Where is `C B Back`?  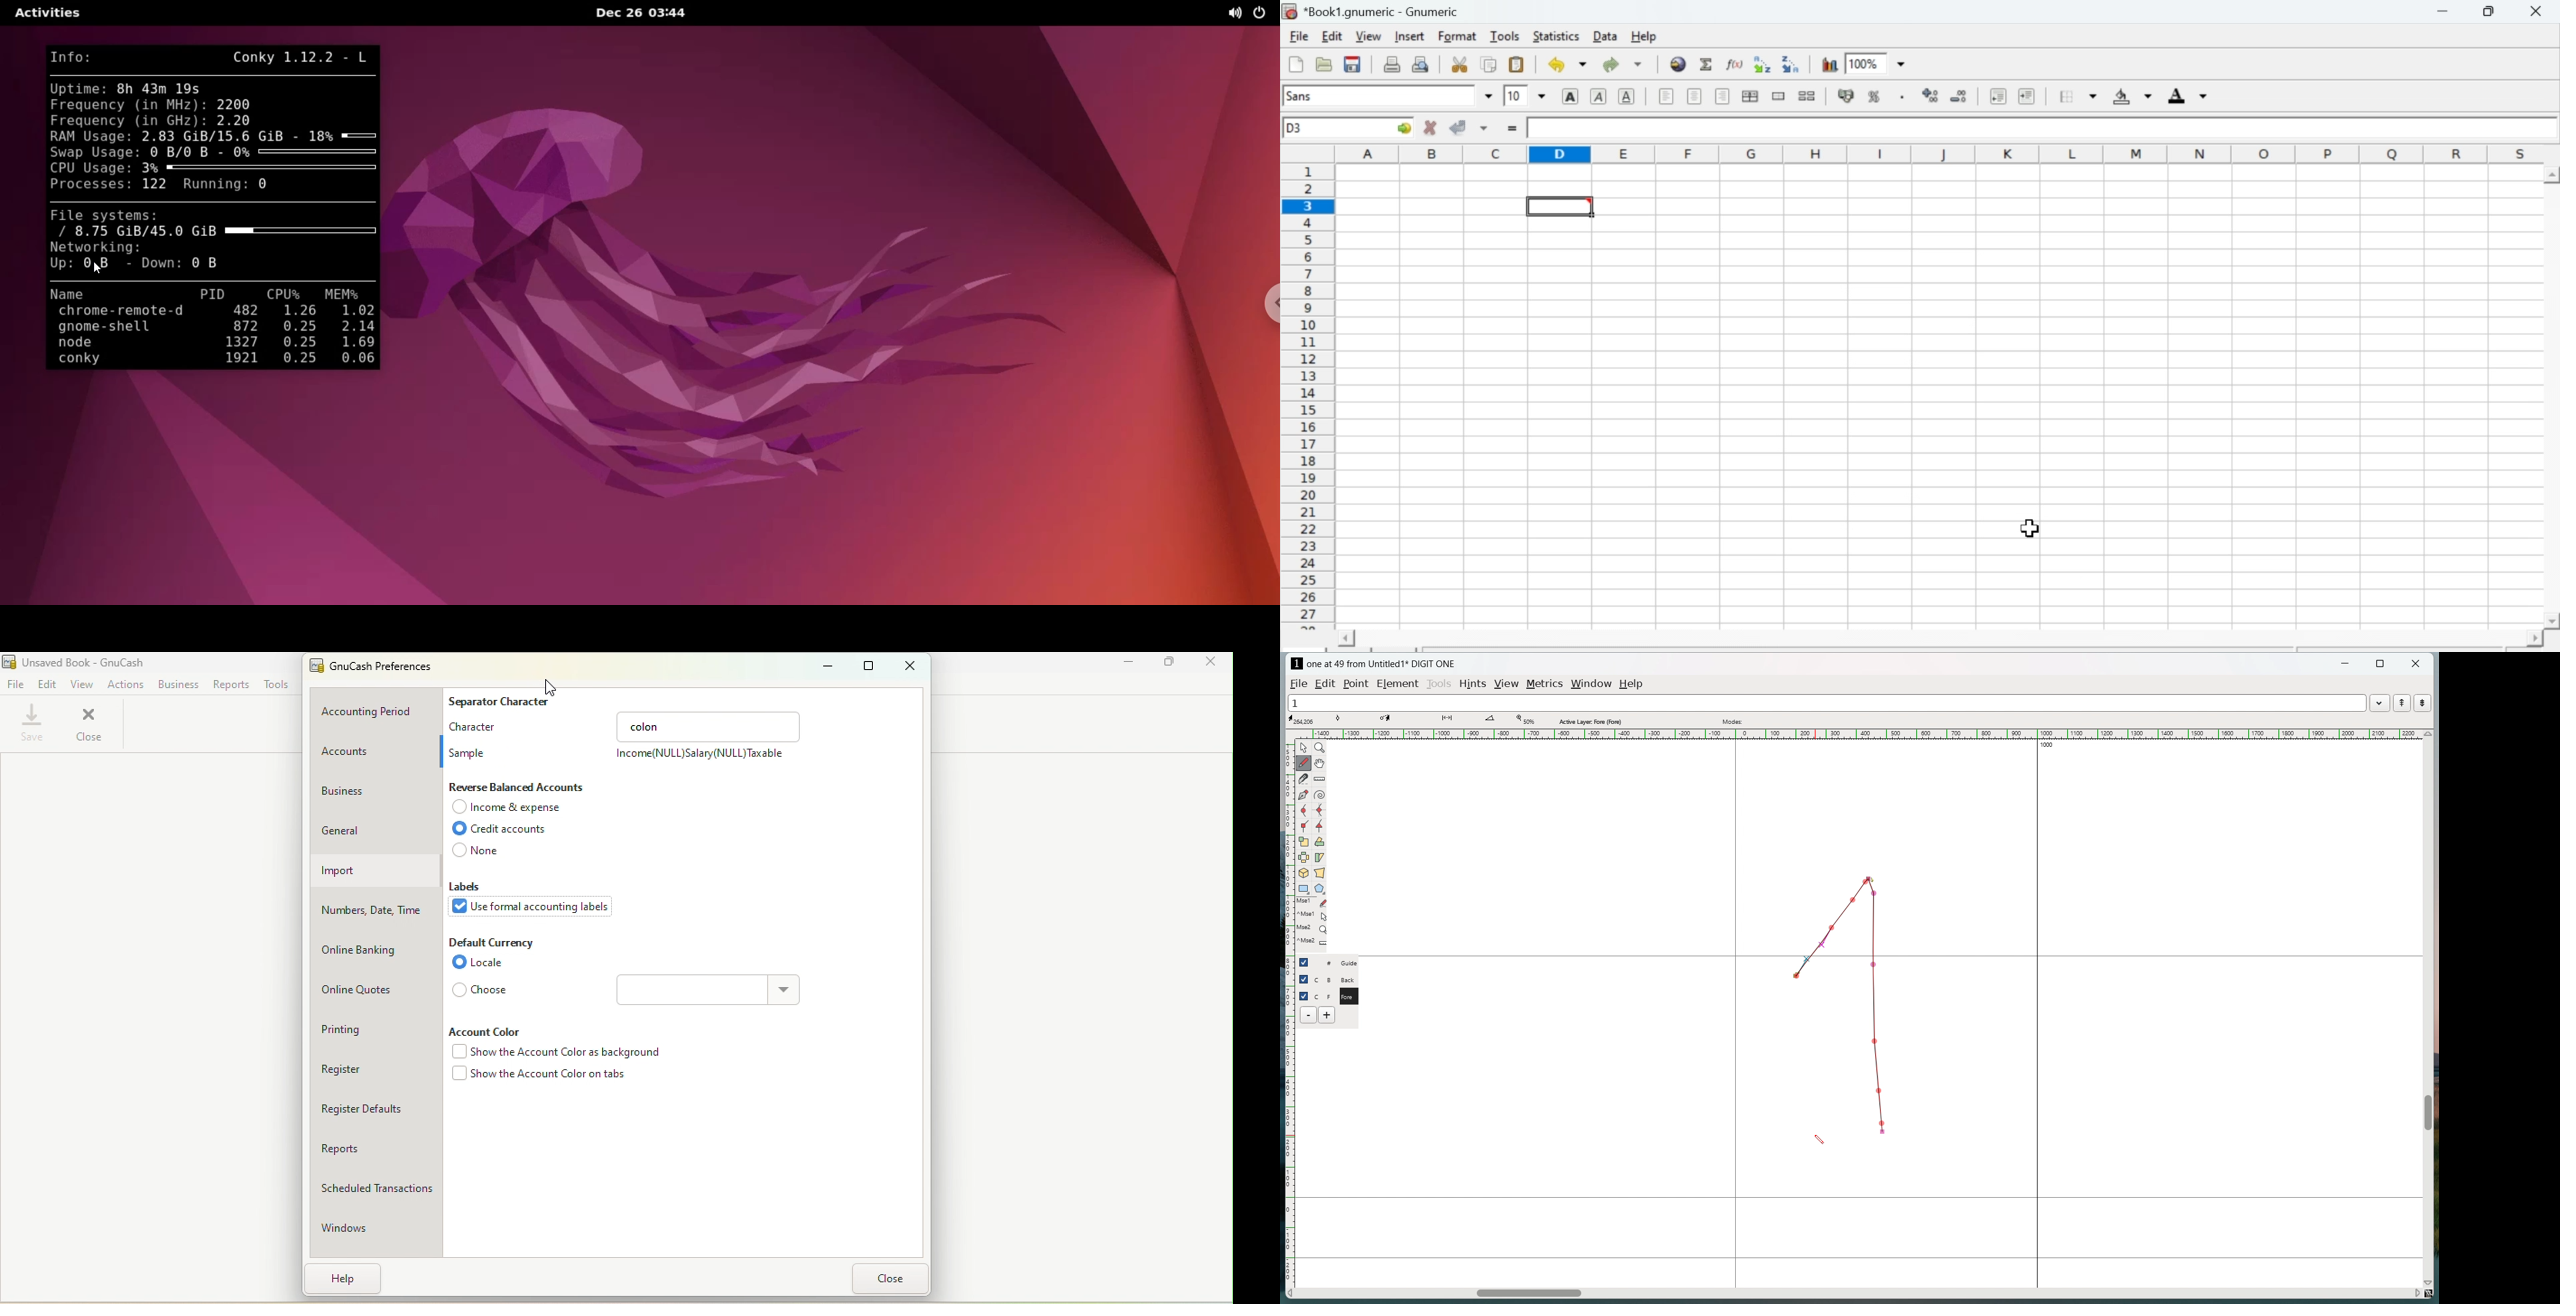
C B Back is located at coordinates (1336, 978).